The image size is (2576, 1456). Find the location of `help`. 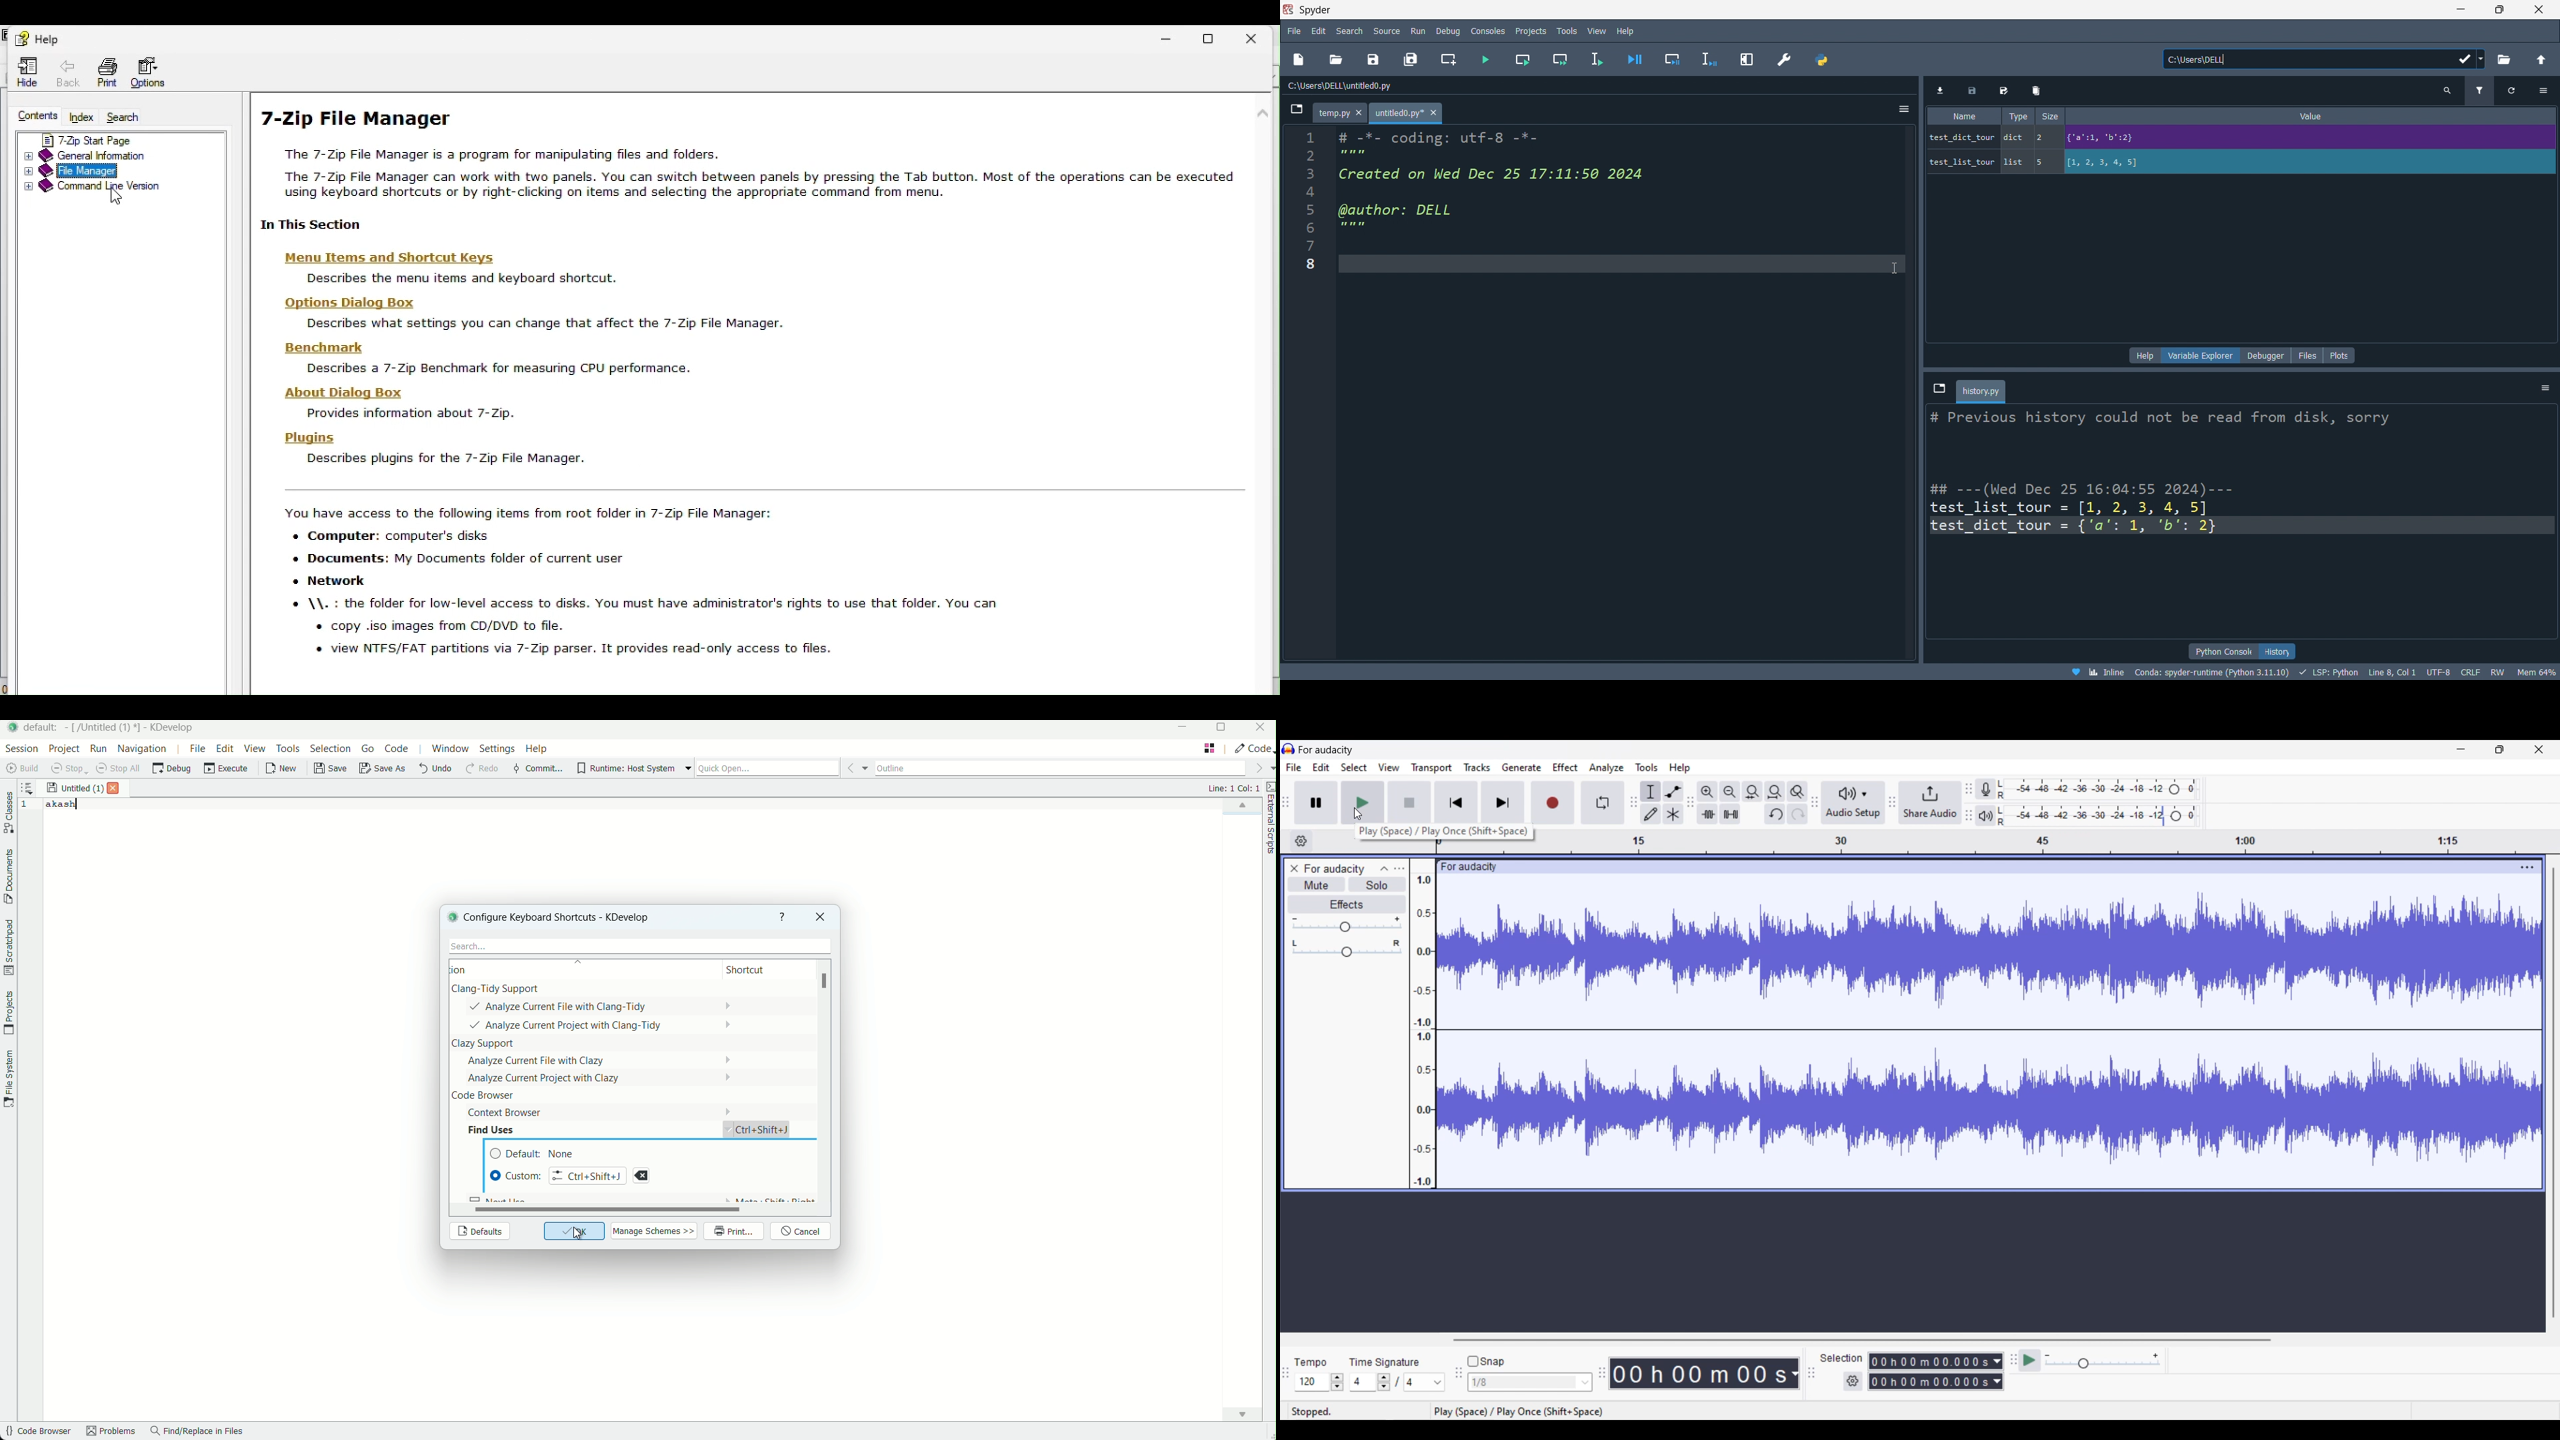

help is located at coordinates (2146, 355).